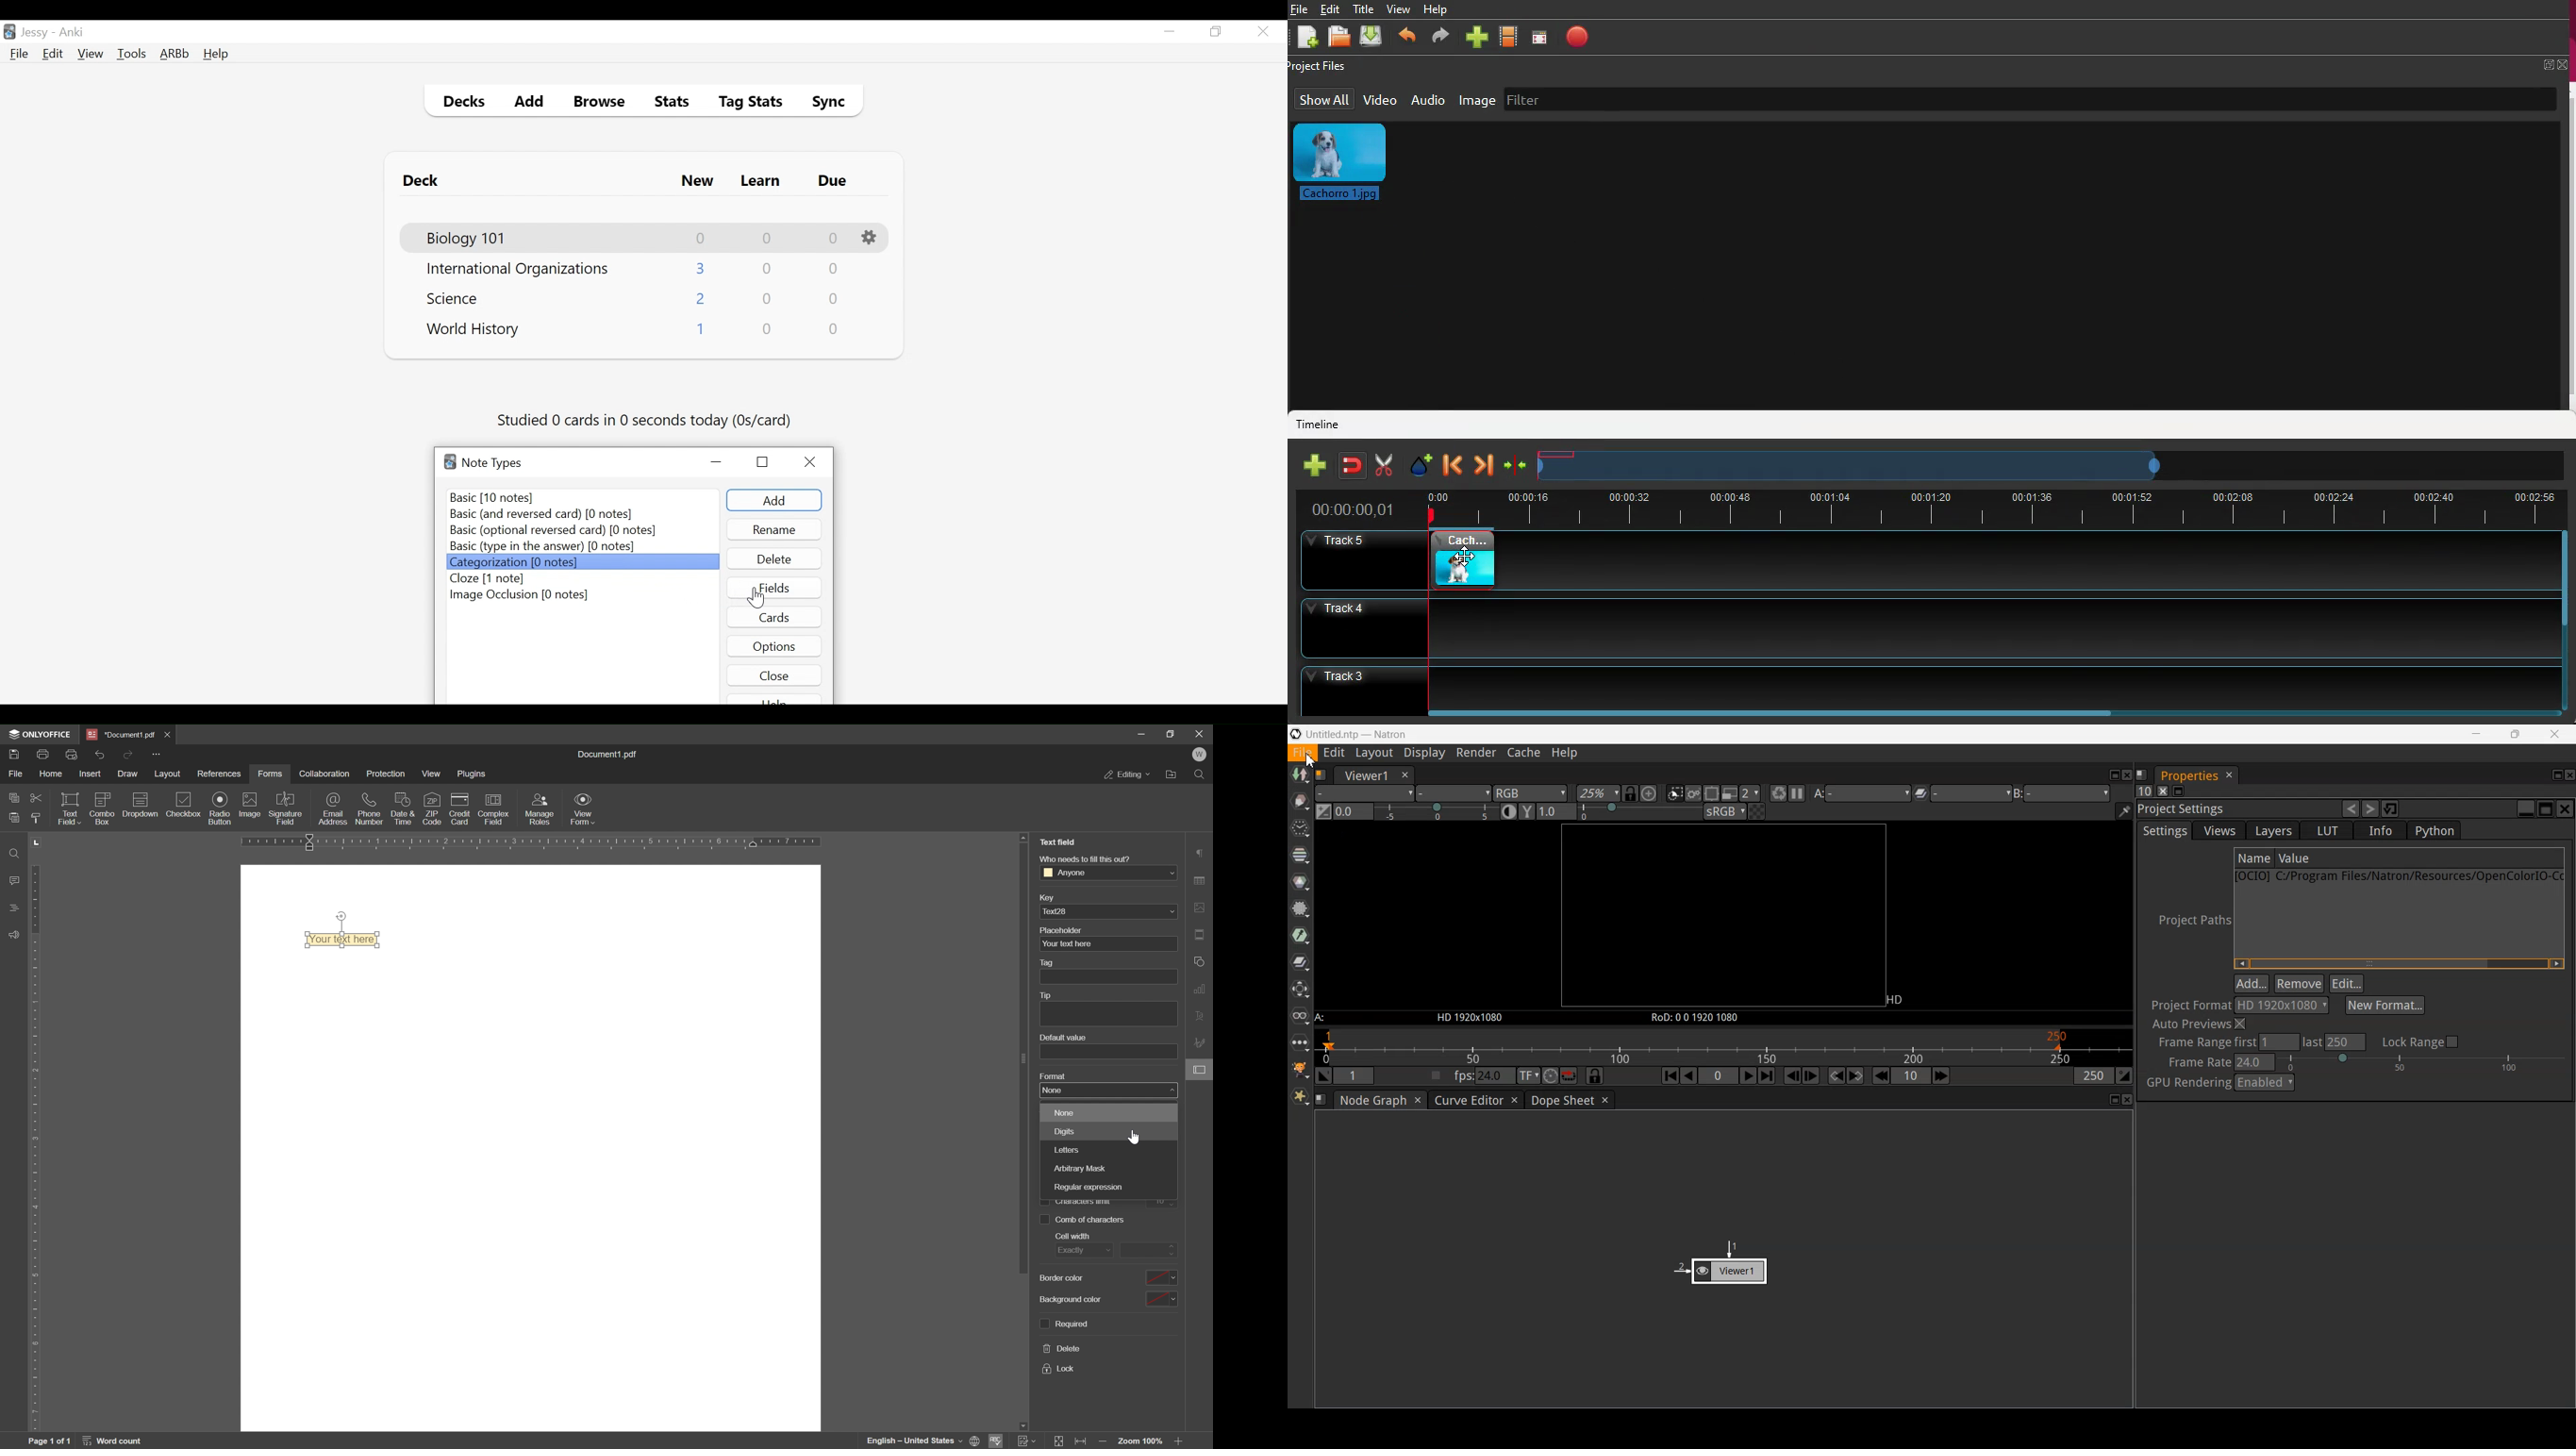 The image size is (2576, 1456). What do you see at coordinates (1065, 1112) in the screenshot?
I see `none` at bounding box center [1065, 1112].